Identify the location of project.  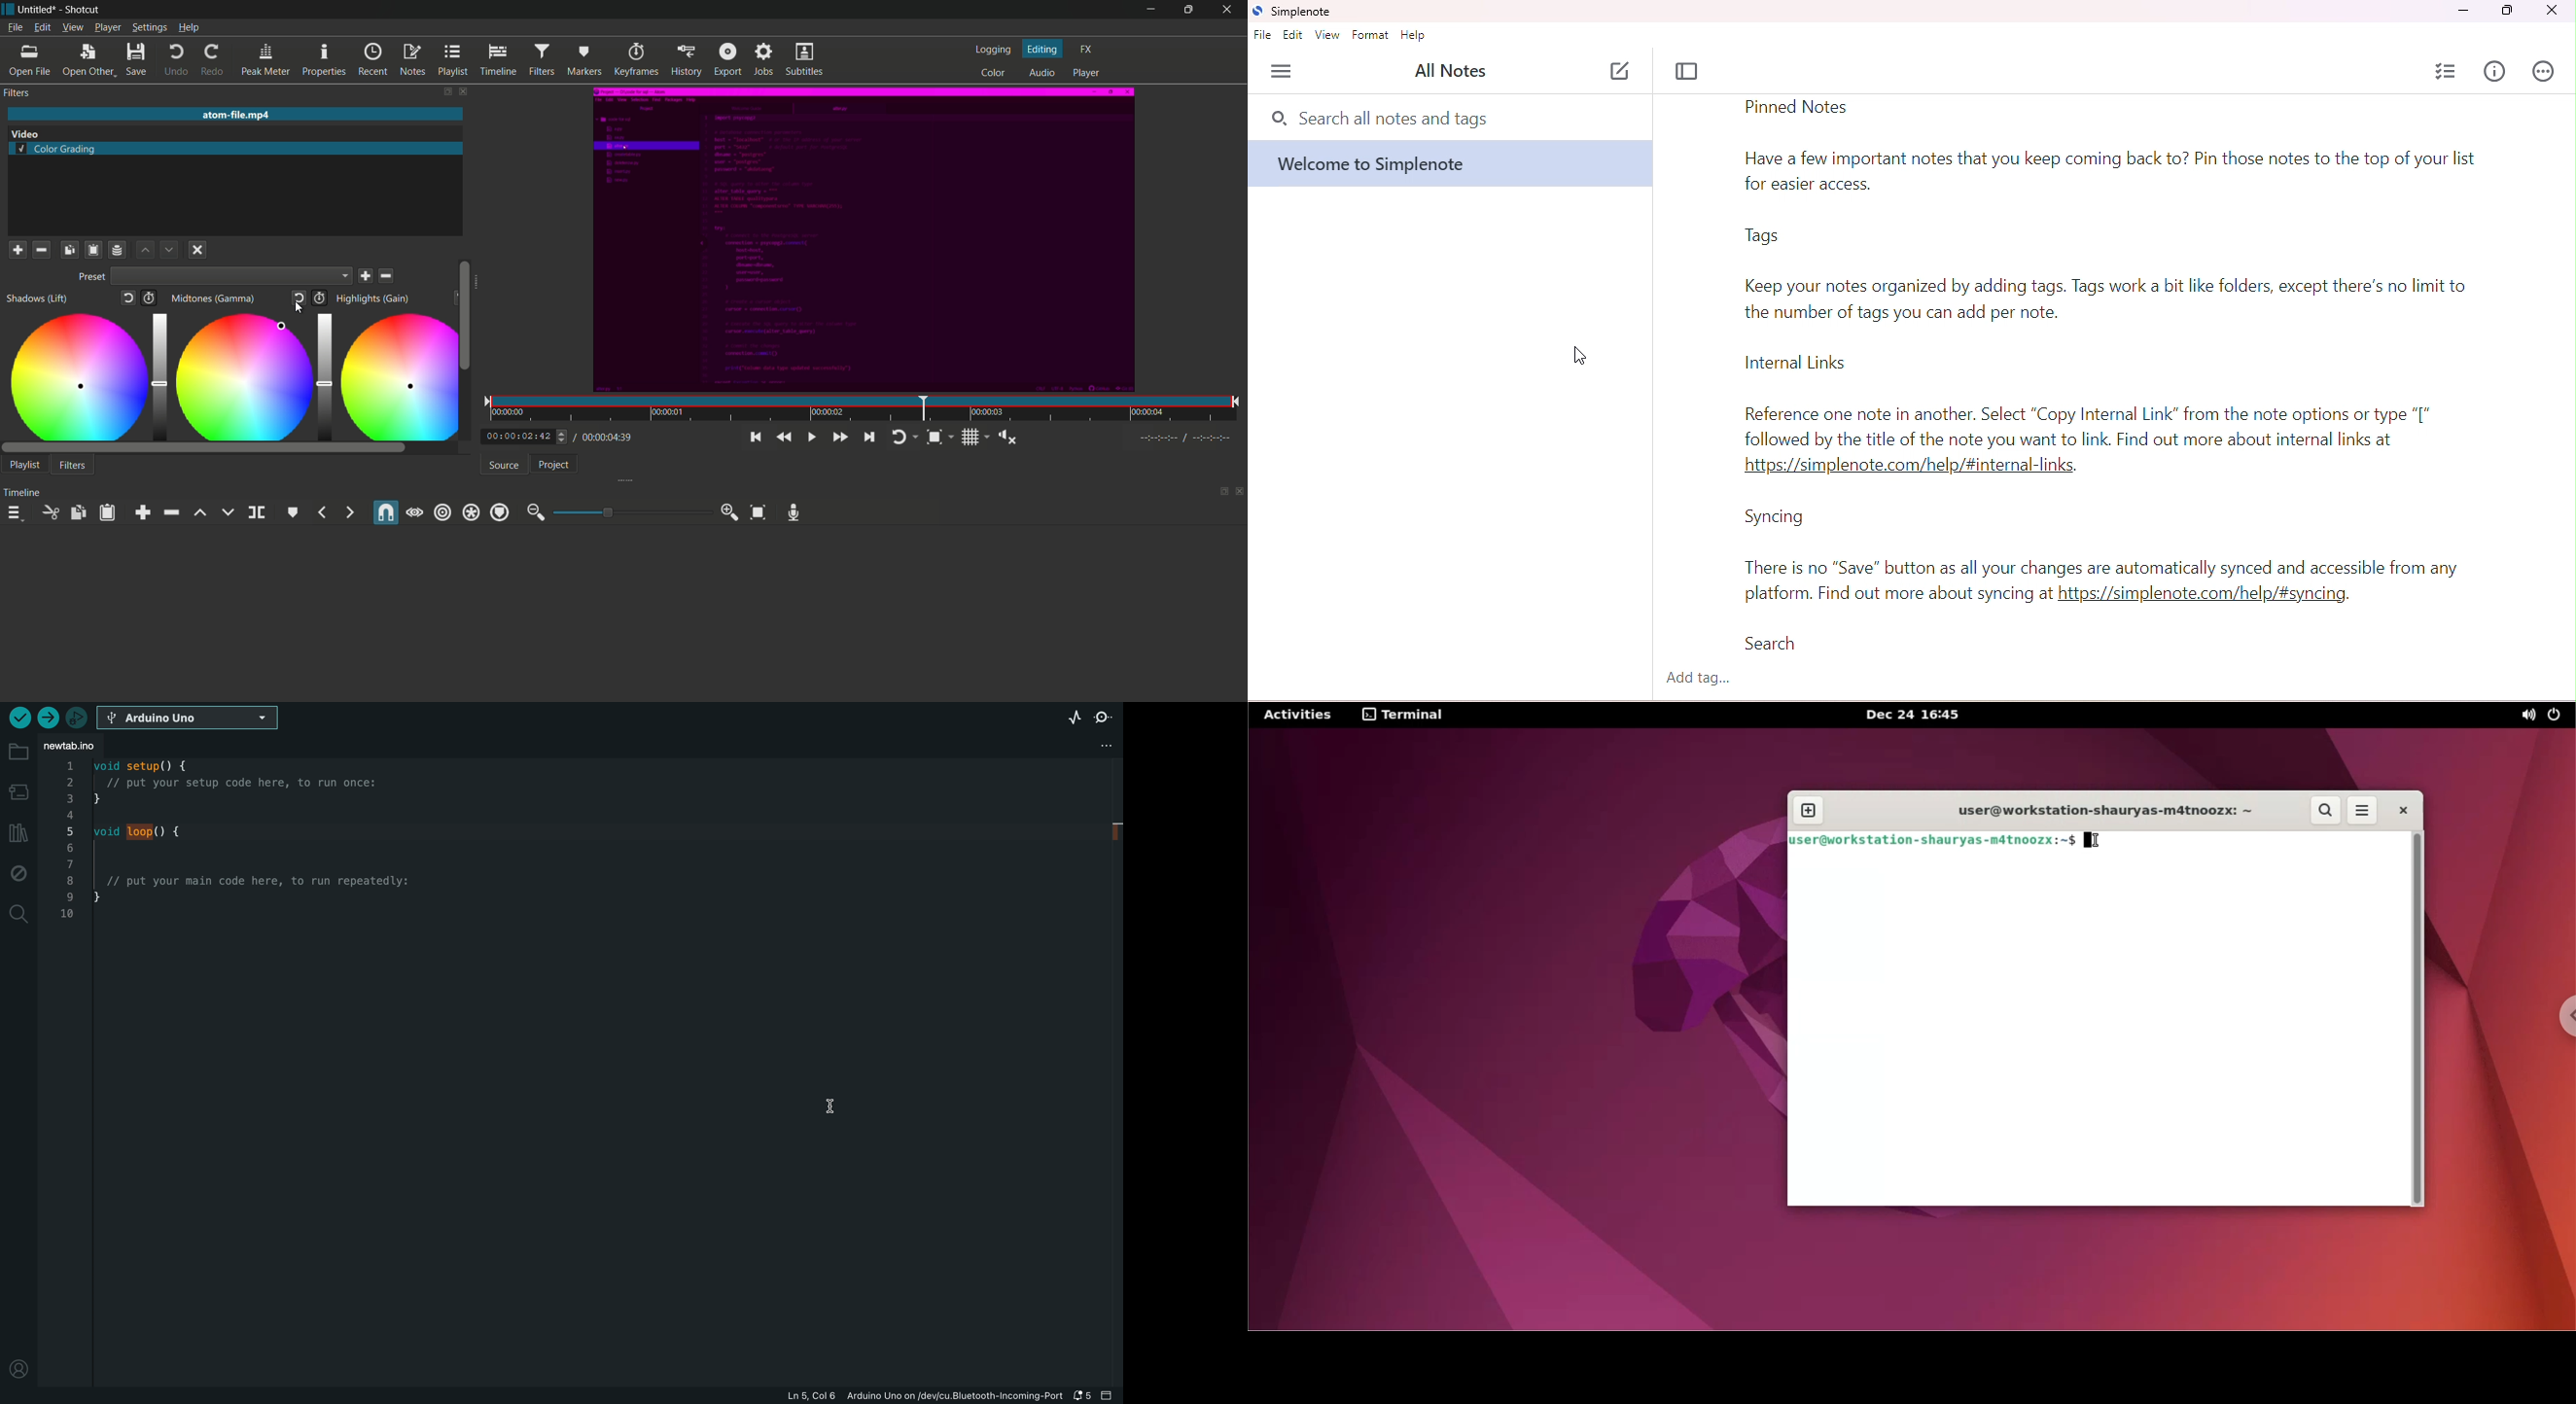
(553, 465).